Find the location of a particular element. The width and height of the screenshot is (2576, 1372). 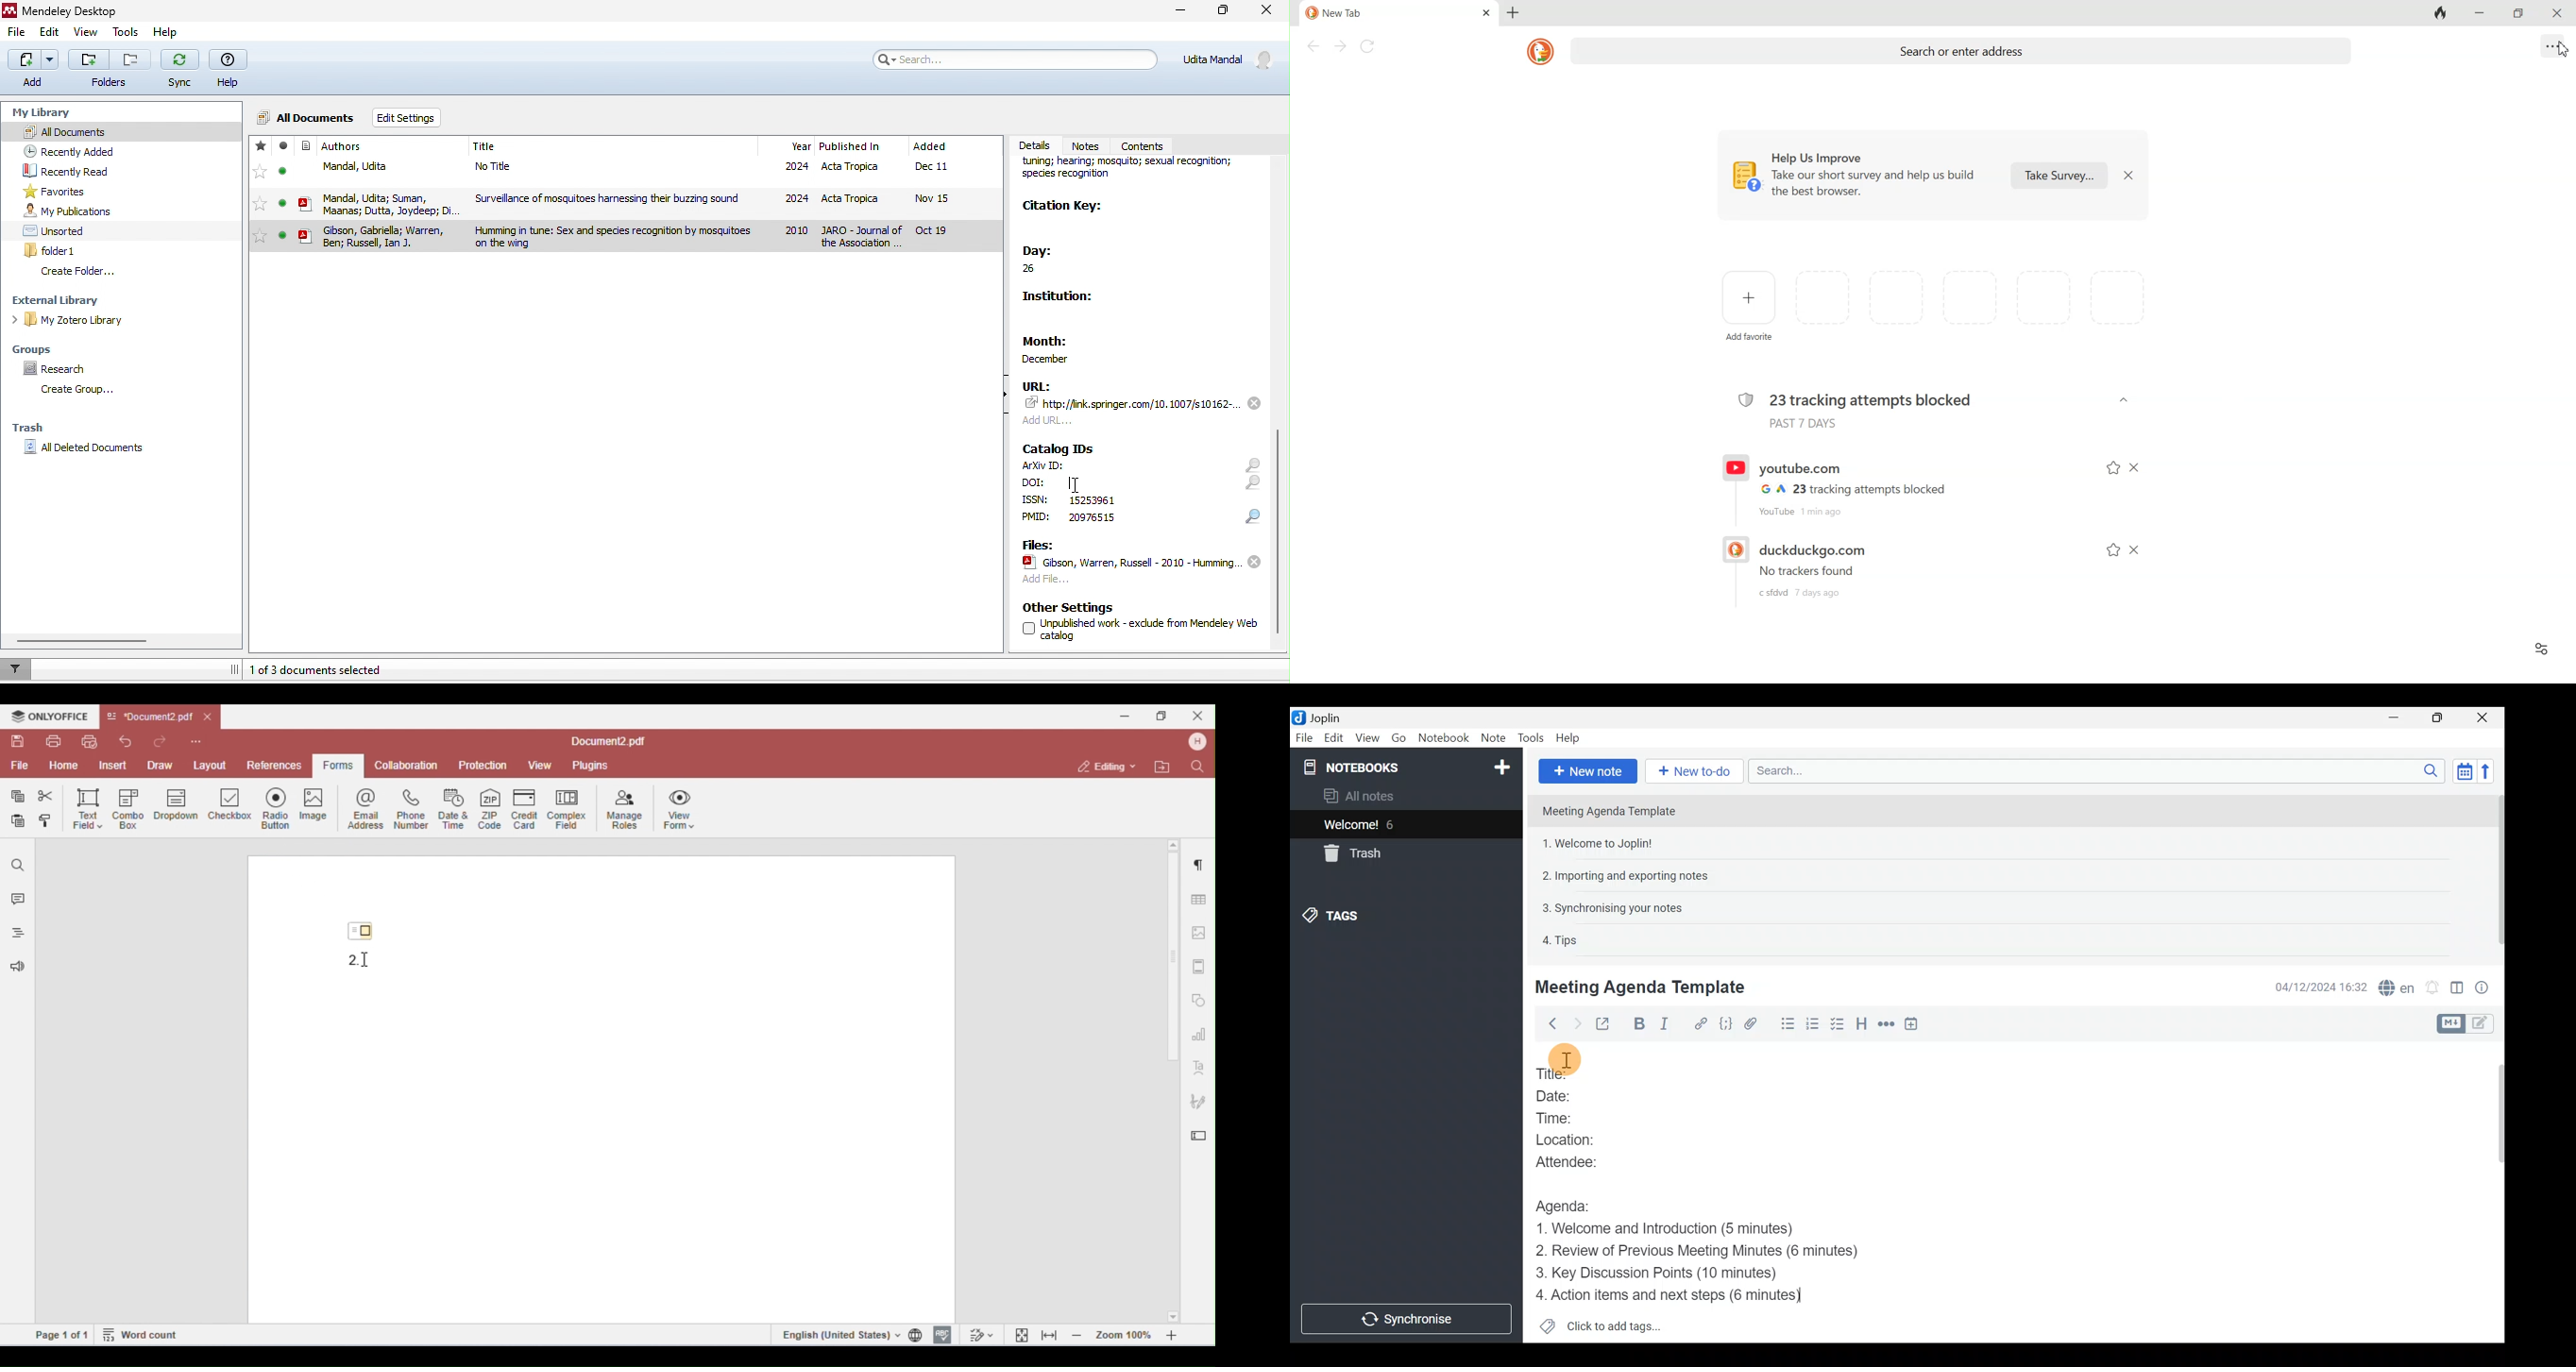

Joplin is located at coordinates (1325, 717).